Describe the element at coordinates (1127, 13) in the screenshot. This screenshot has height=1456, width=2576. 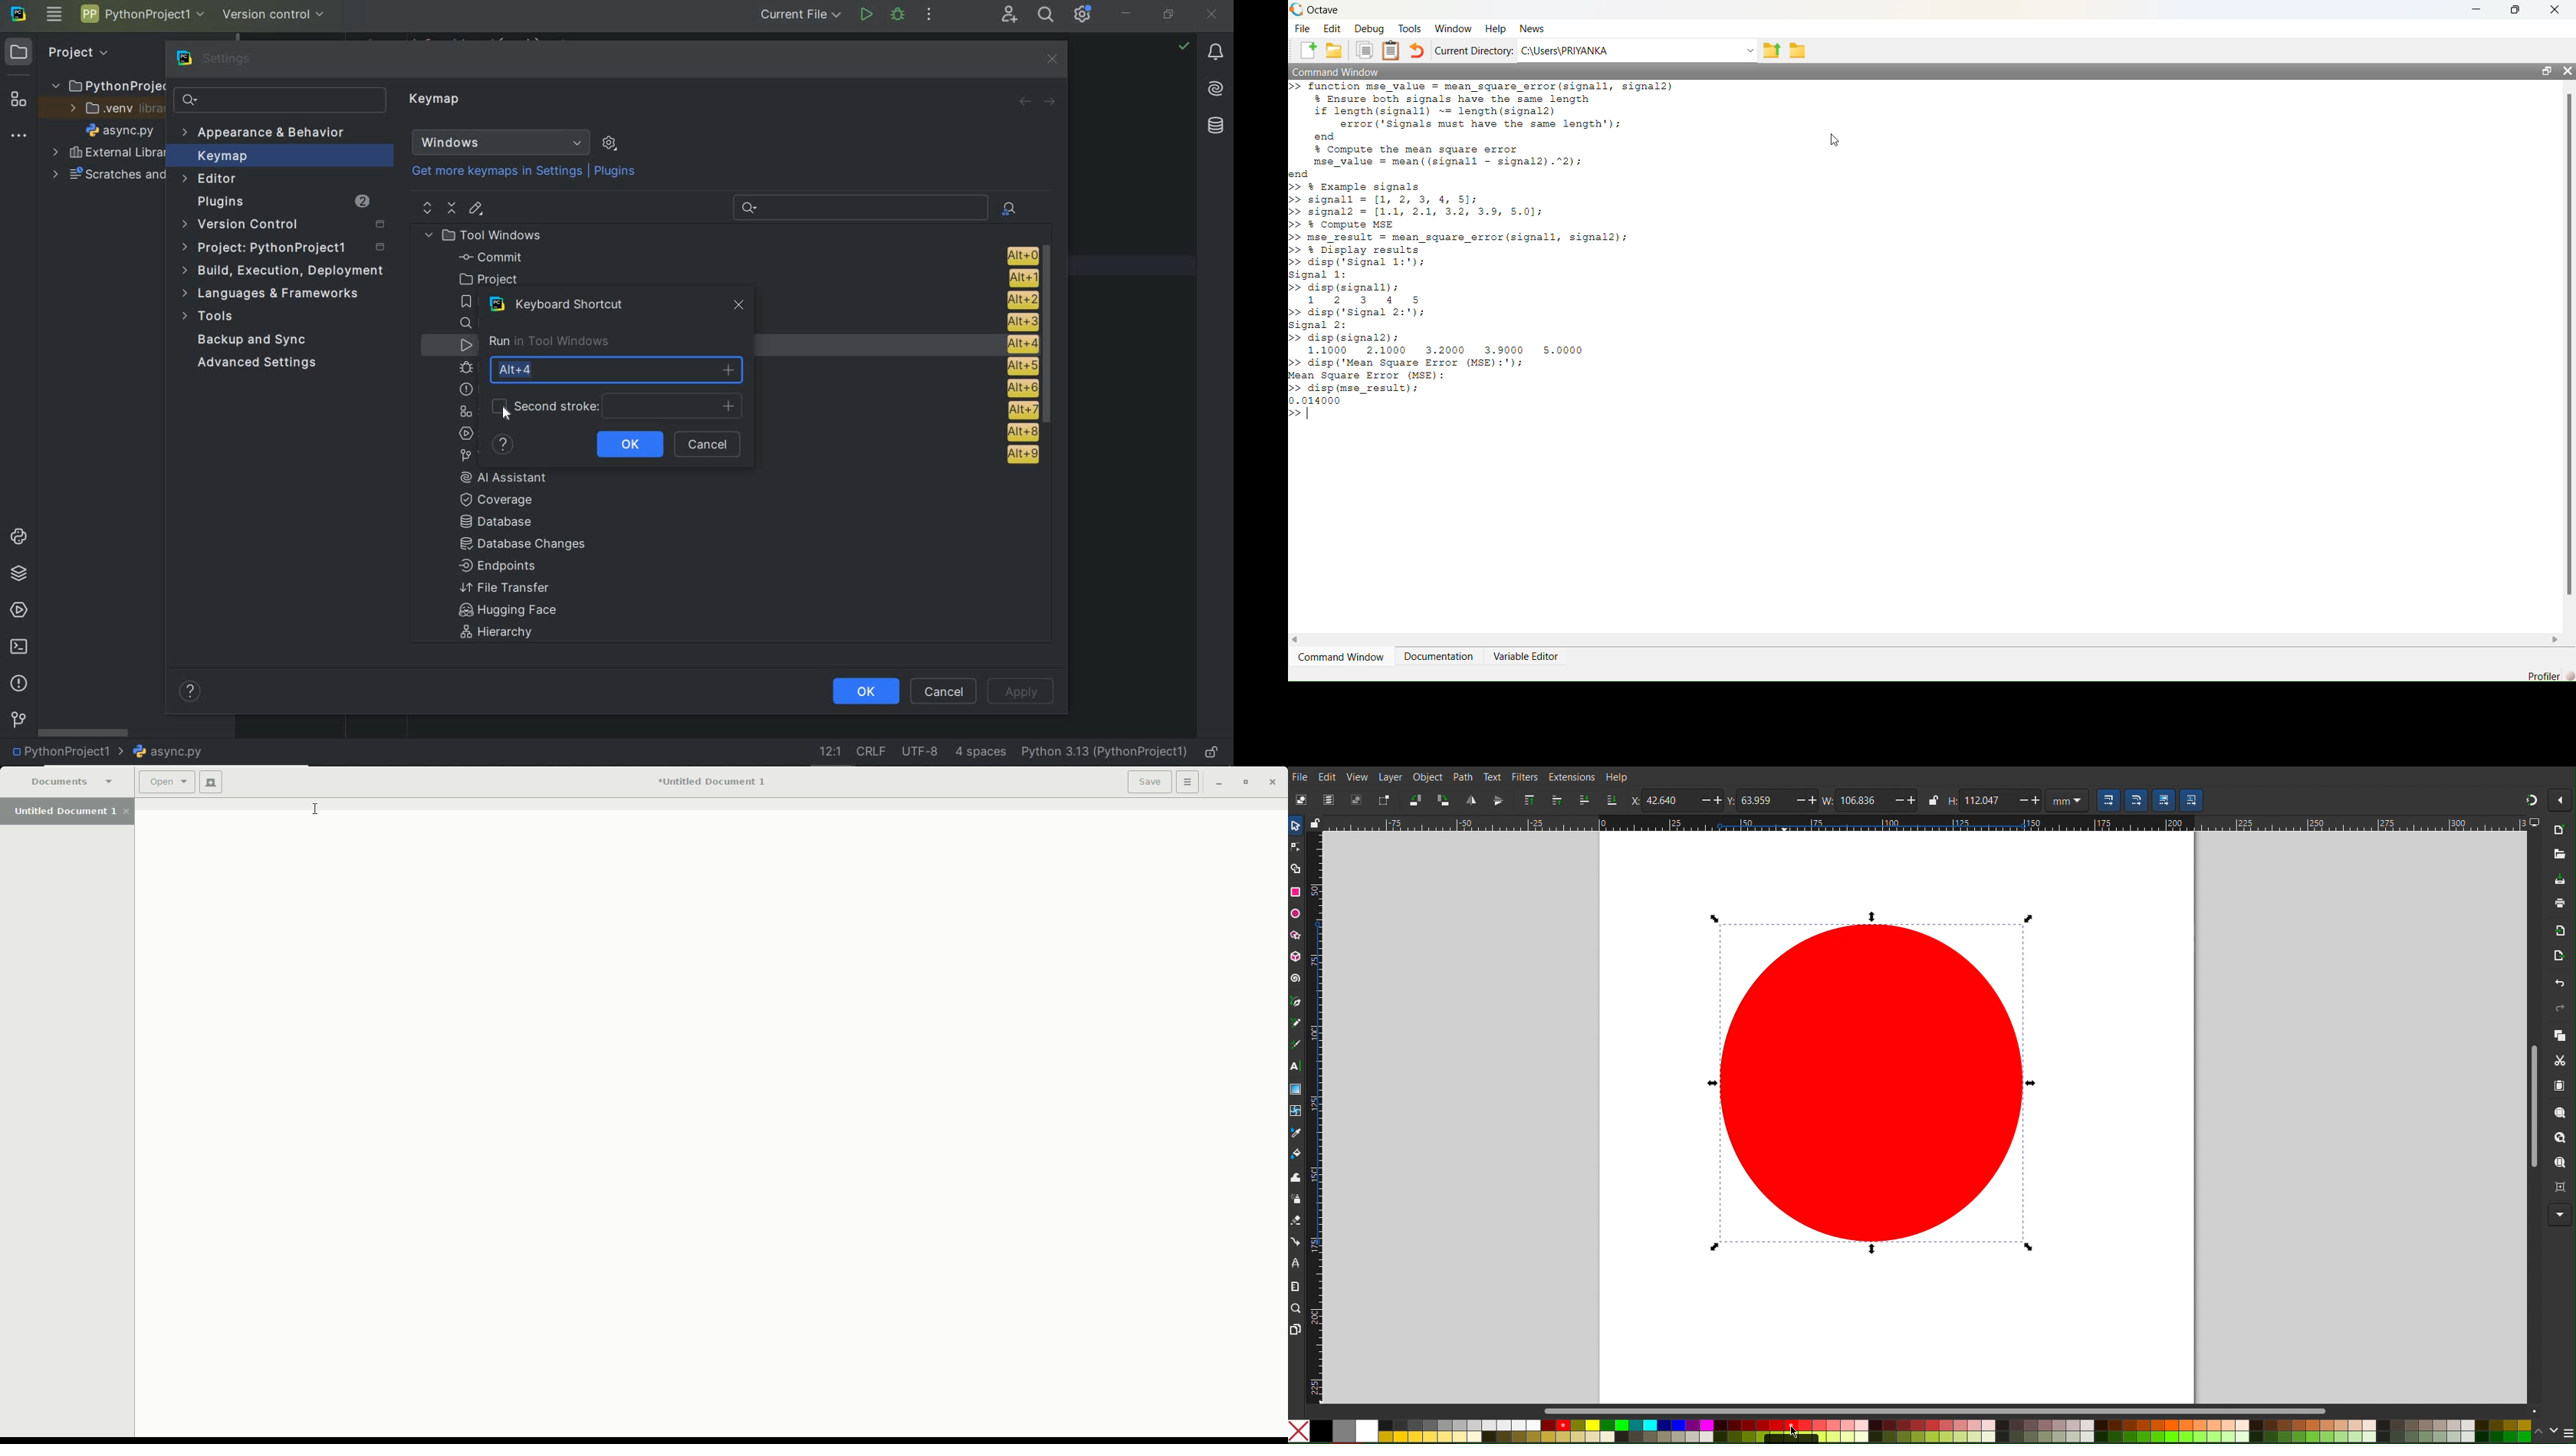
I see `minimize` at that location.